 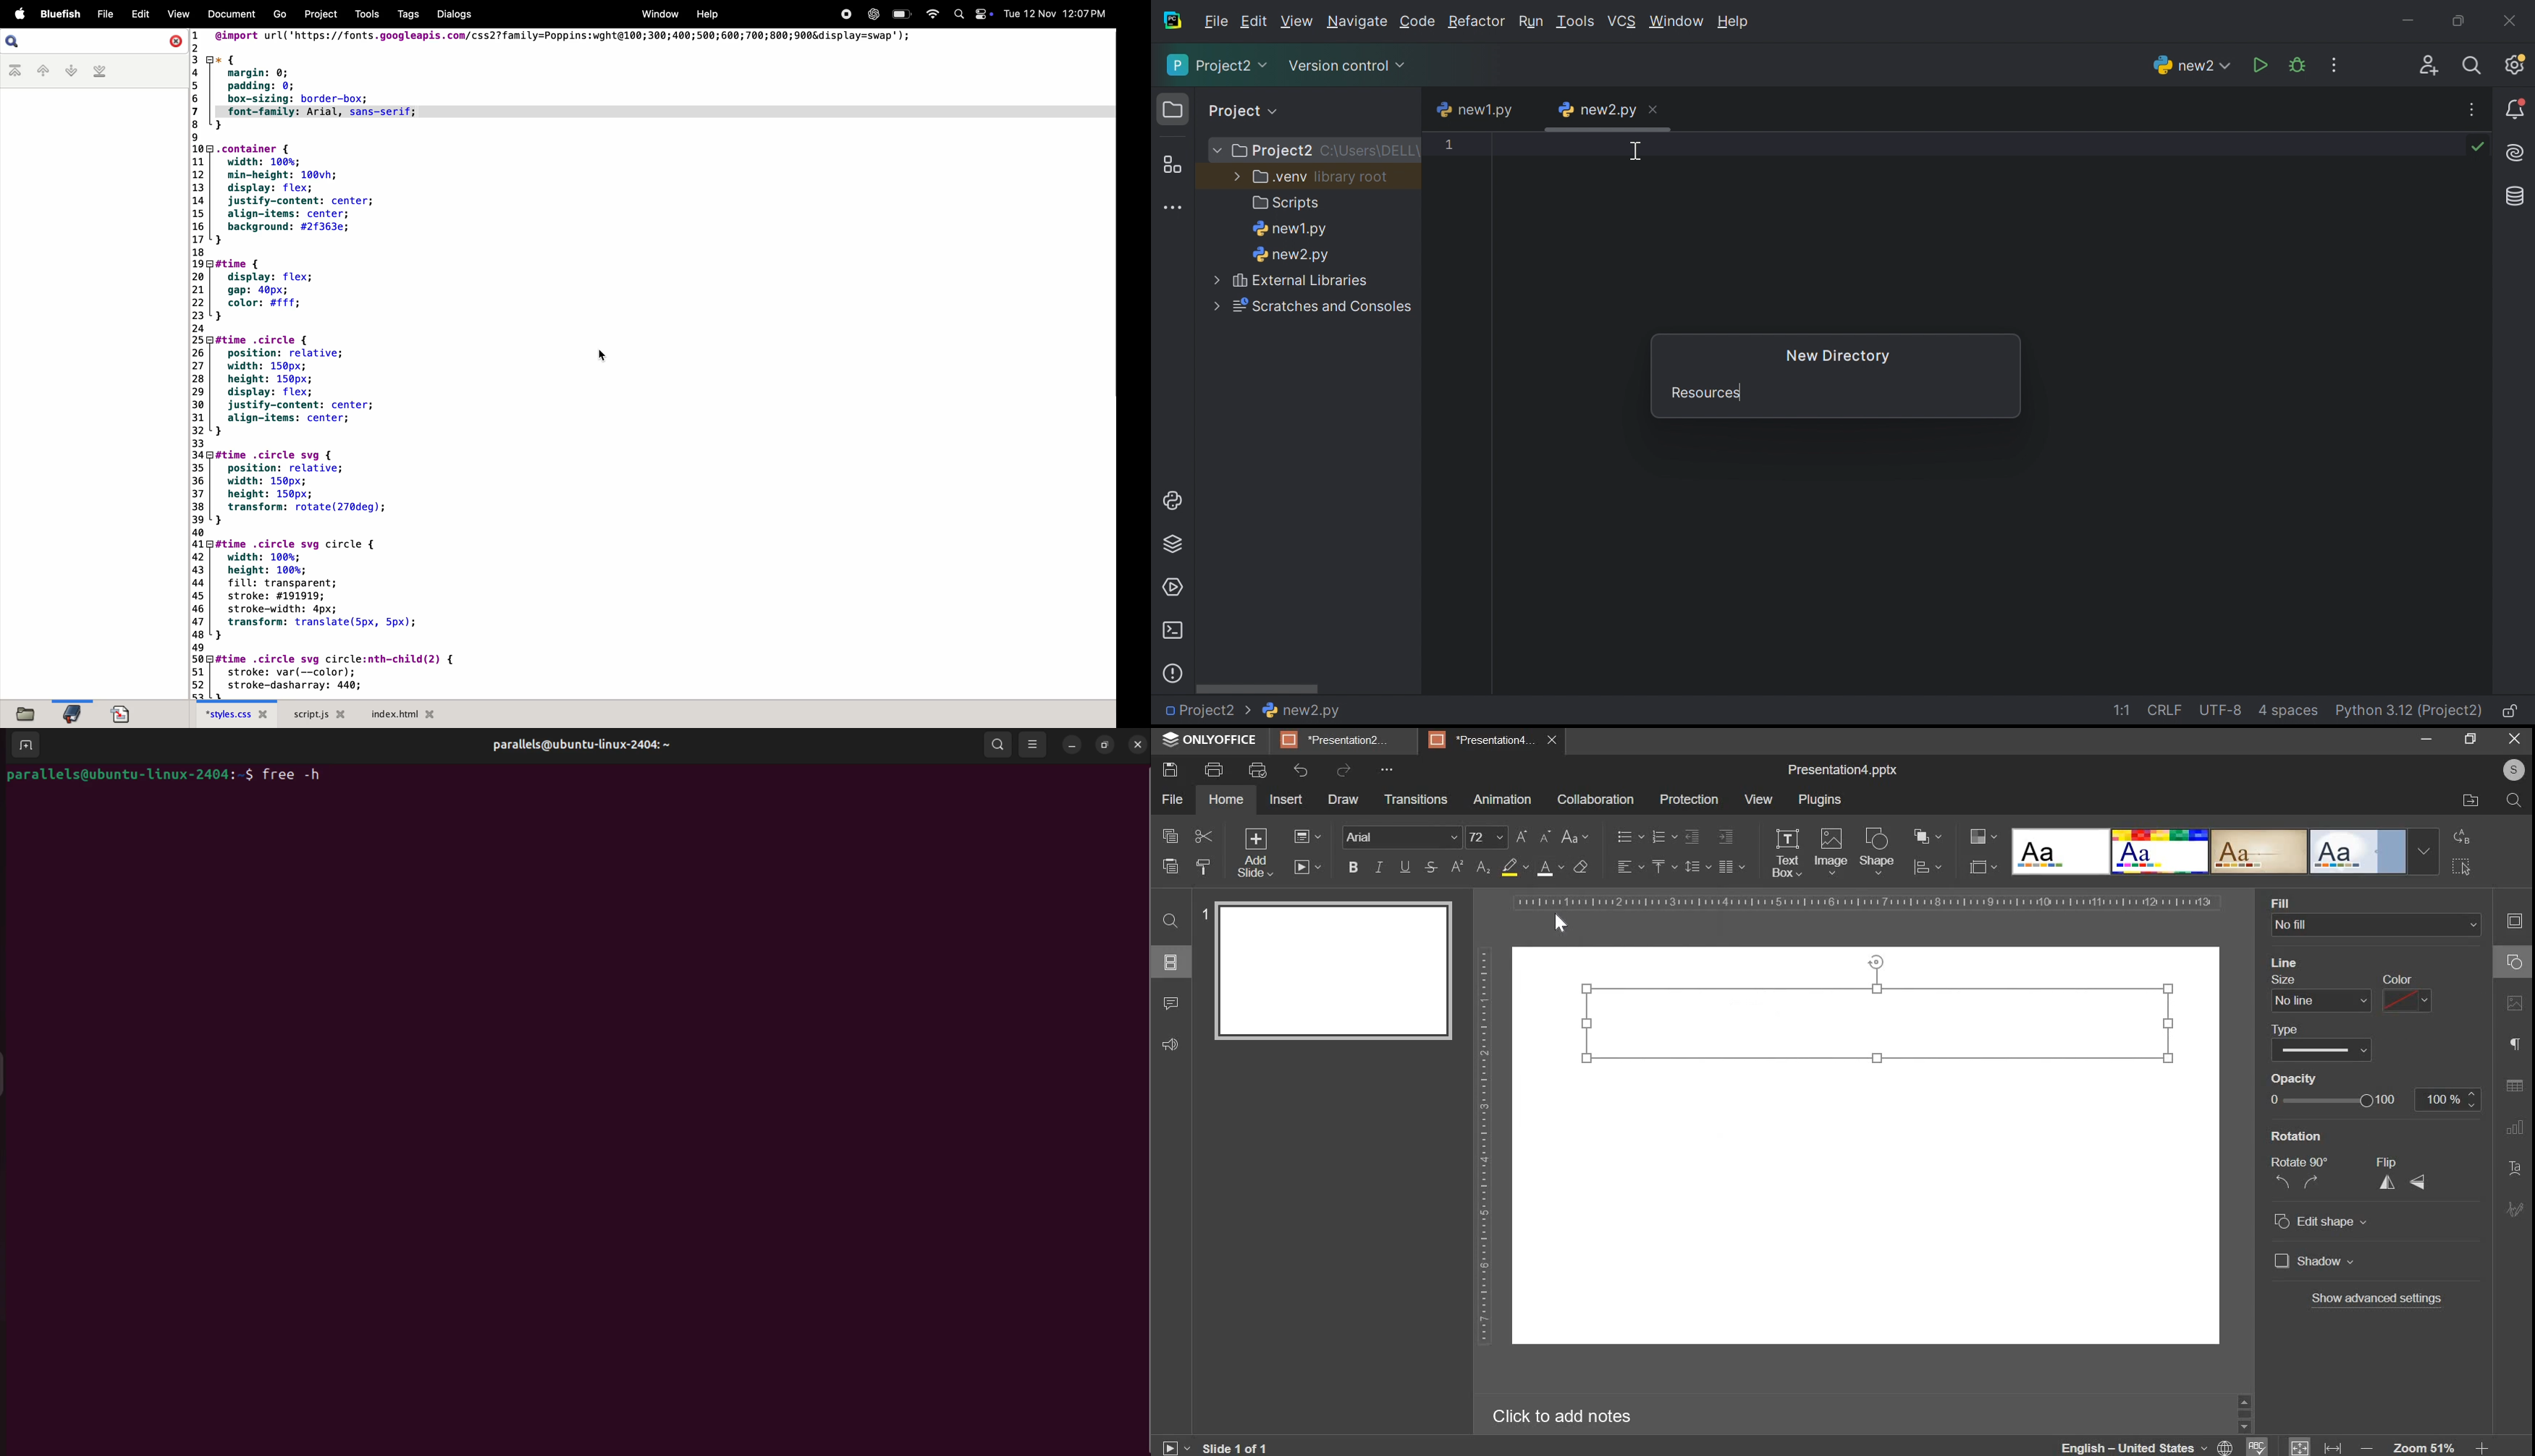 What do you see at coordinates (2463, 802) in the screenshot?
I see `File` at bounding box center [2463, 802].